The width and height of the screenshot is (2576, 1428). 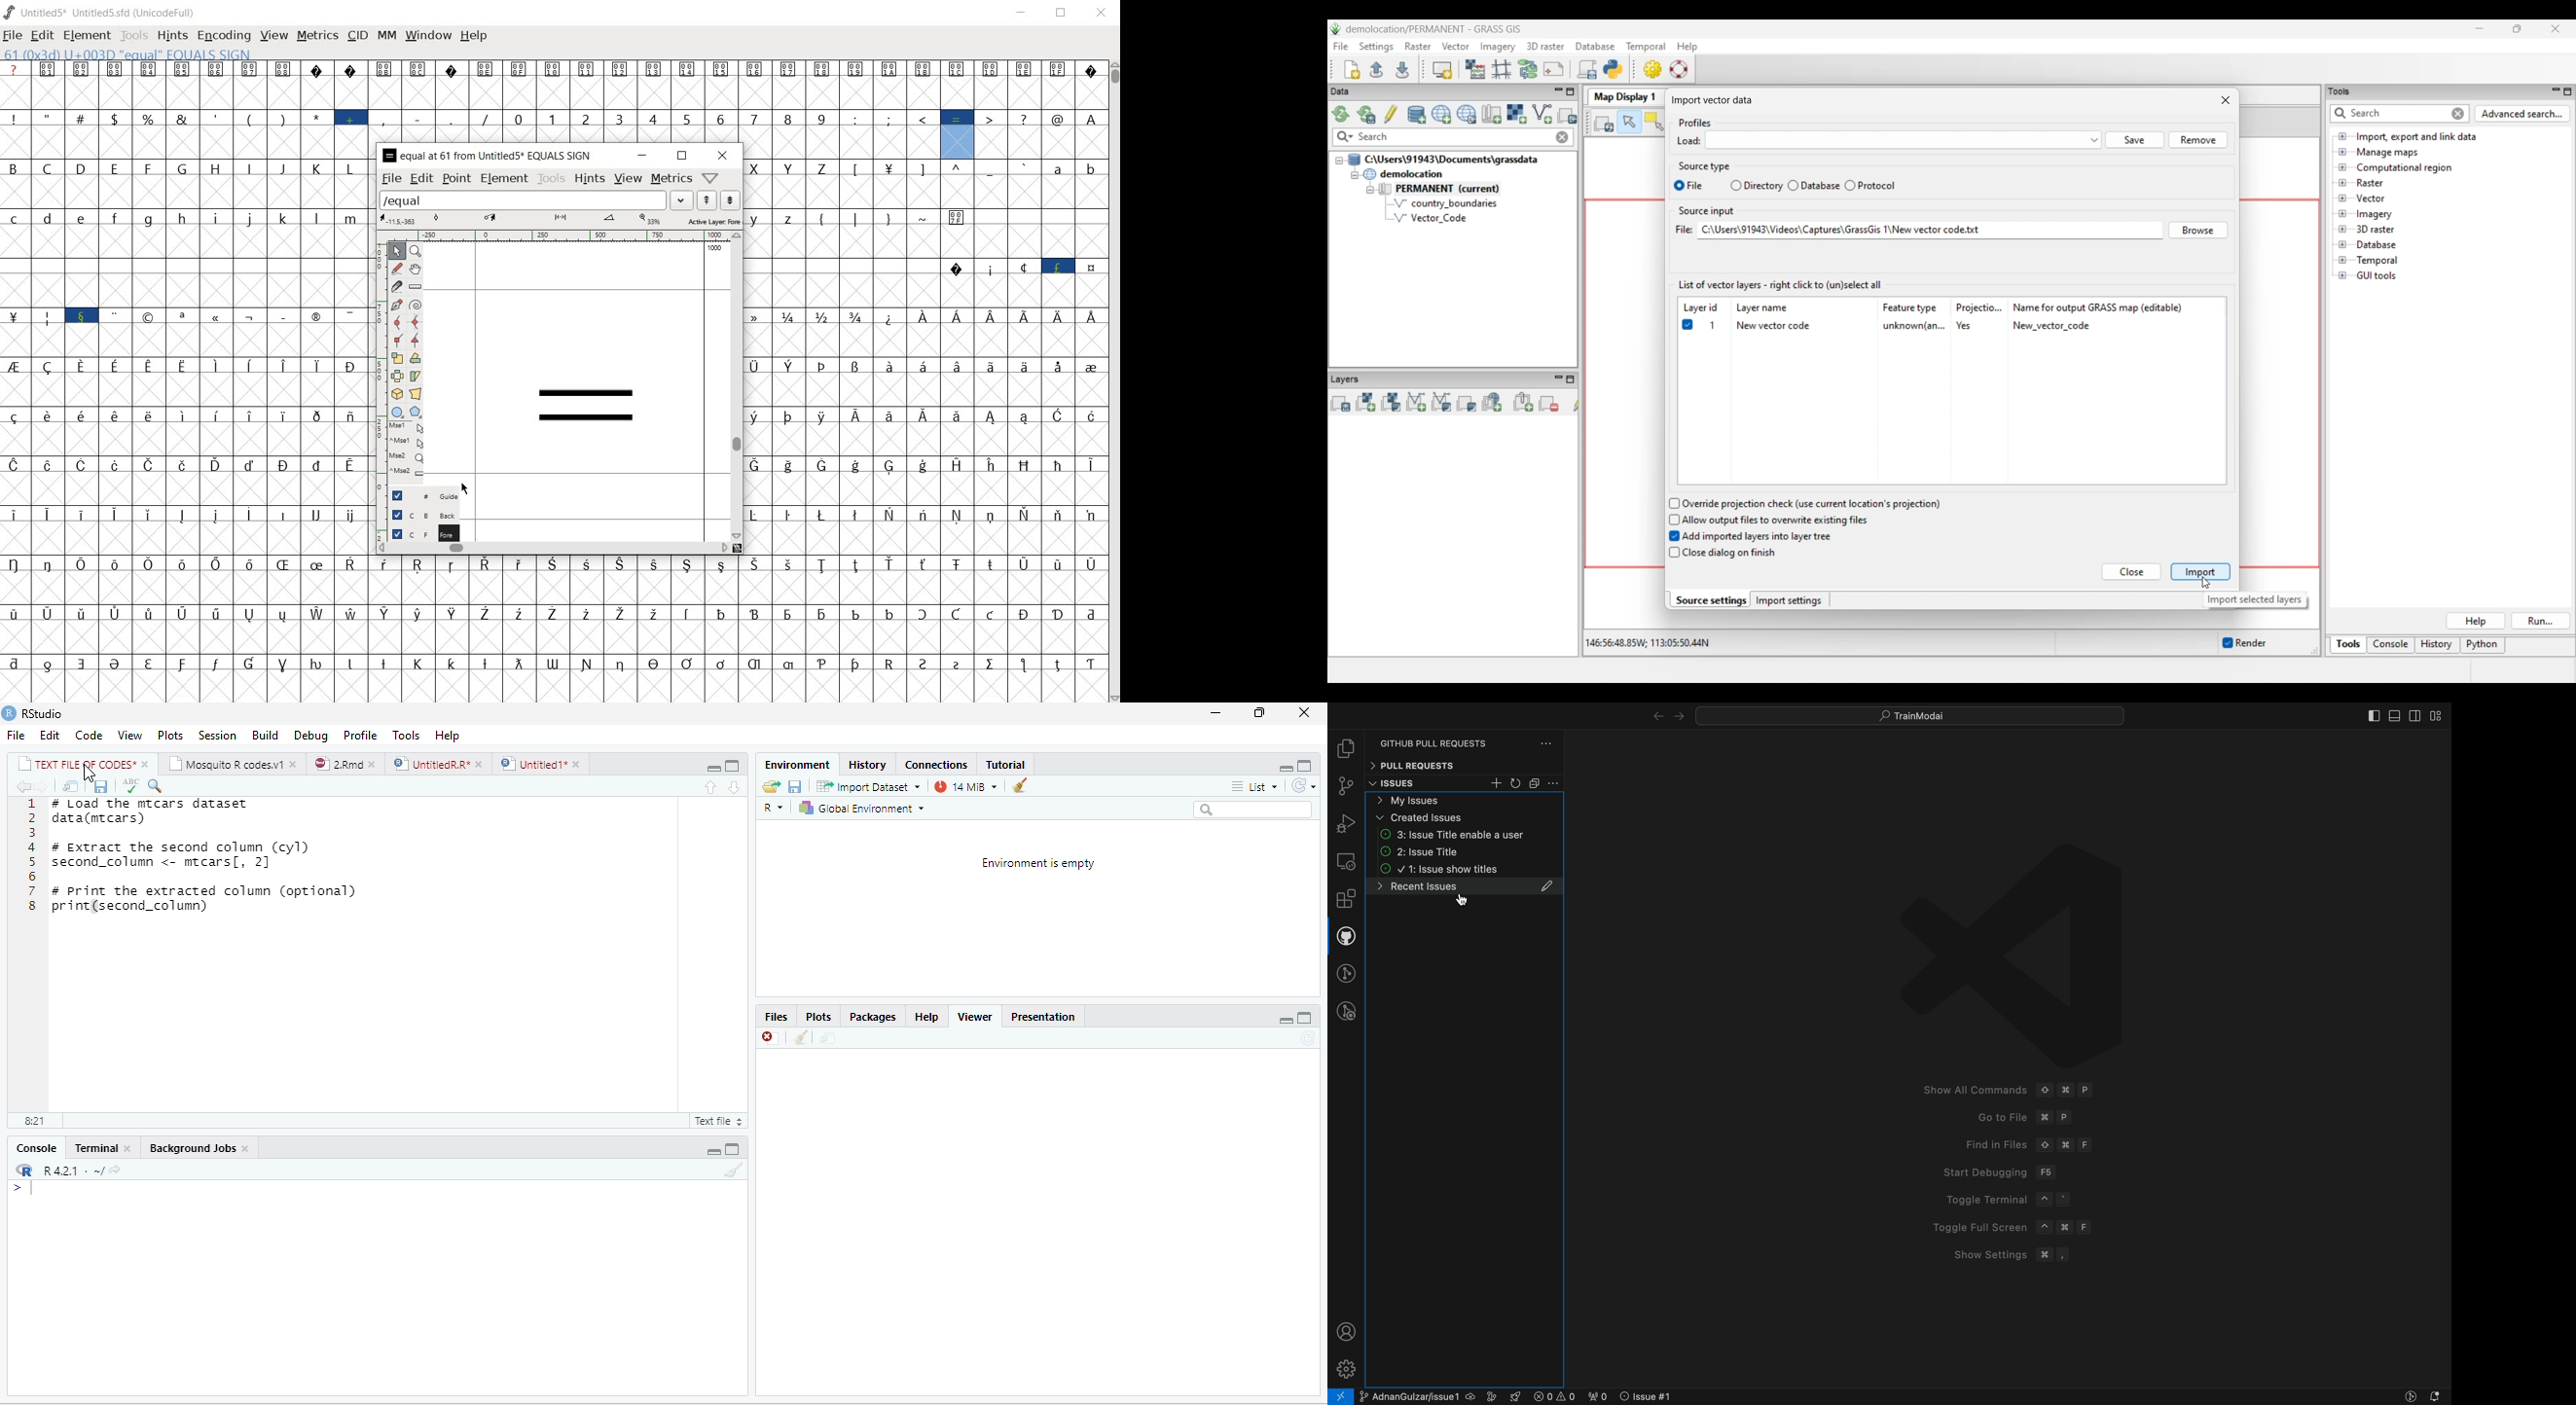 What do you see at coordinates (796, 786) in the screenshot?
I see `save ` at bounding box center [796, 786].